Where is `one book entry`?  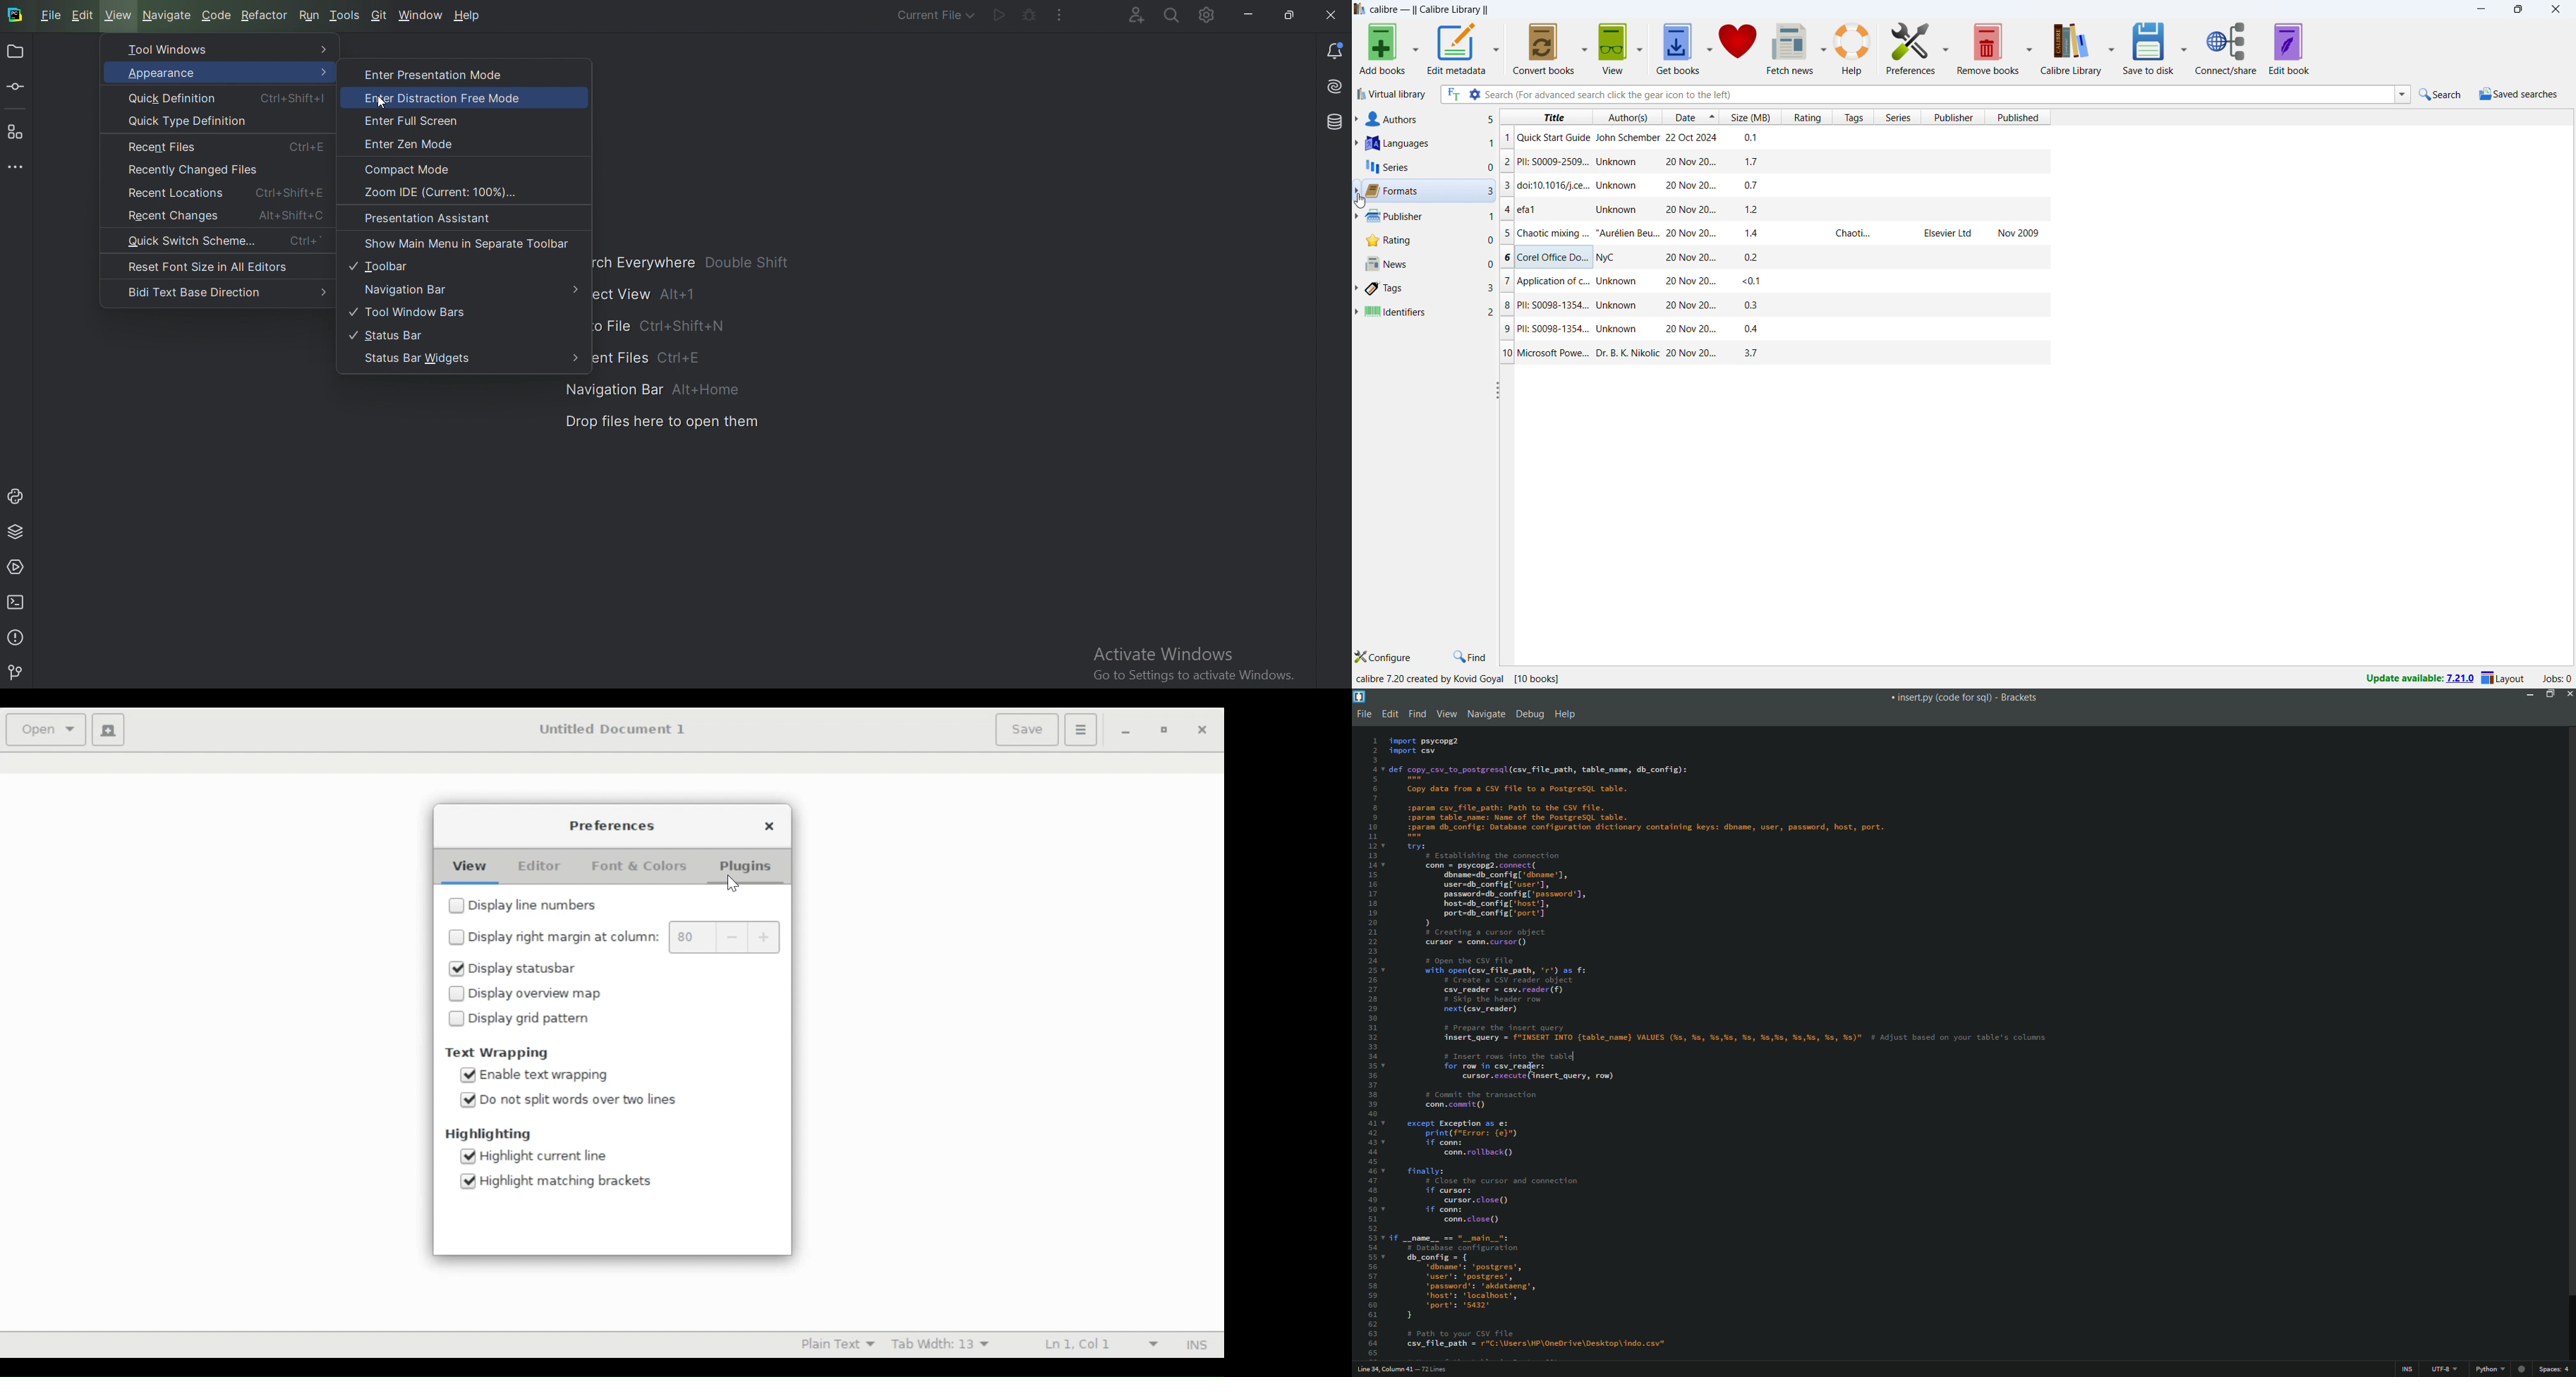
one book entry is located at coordinates (1772, 139).